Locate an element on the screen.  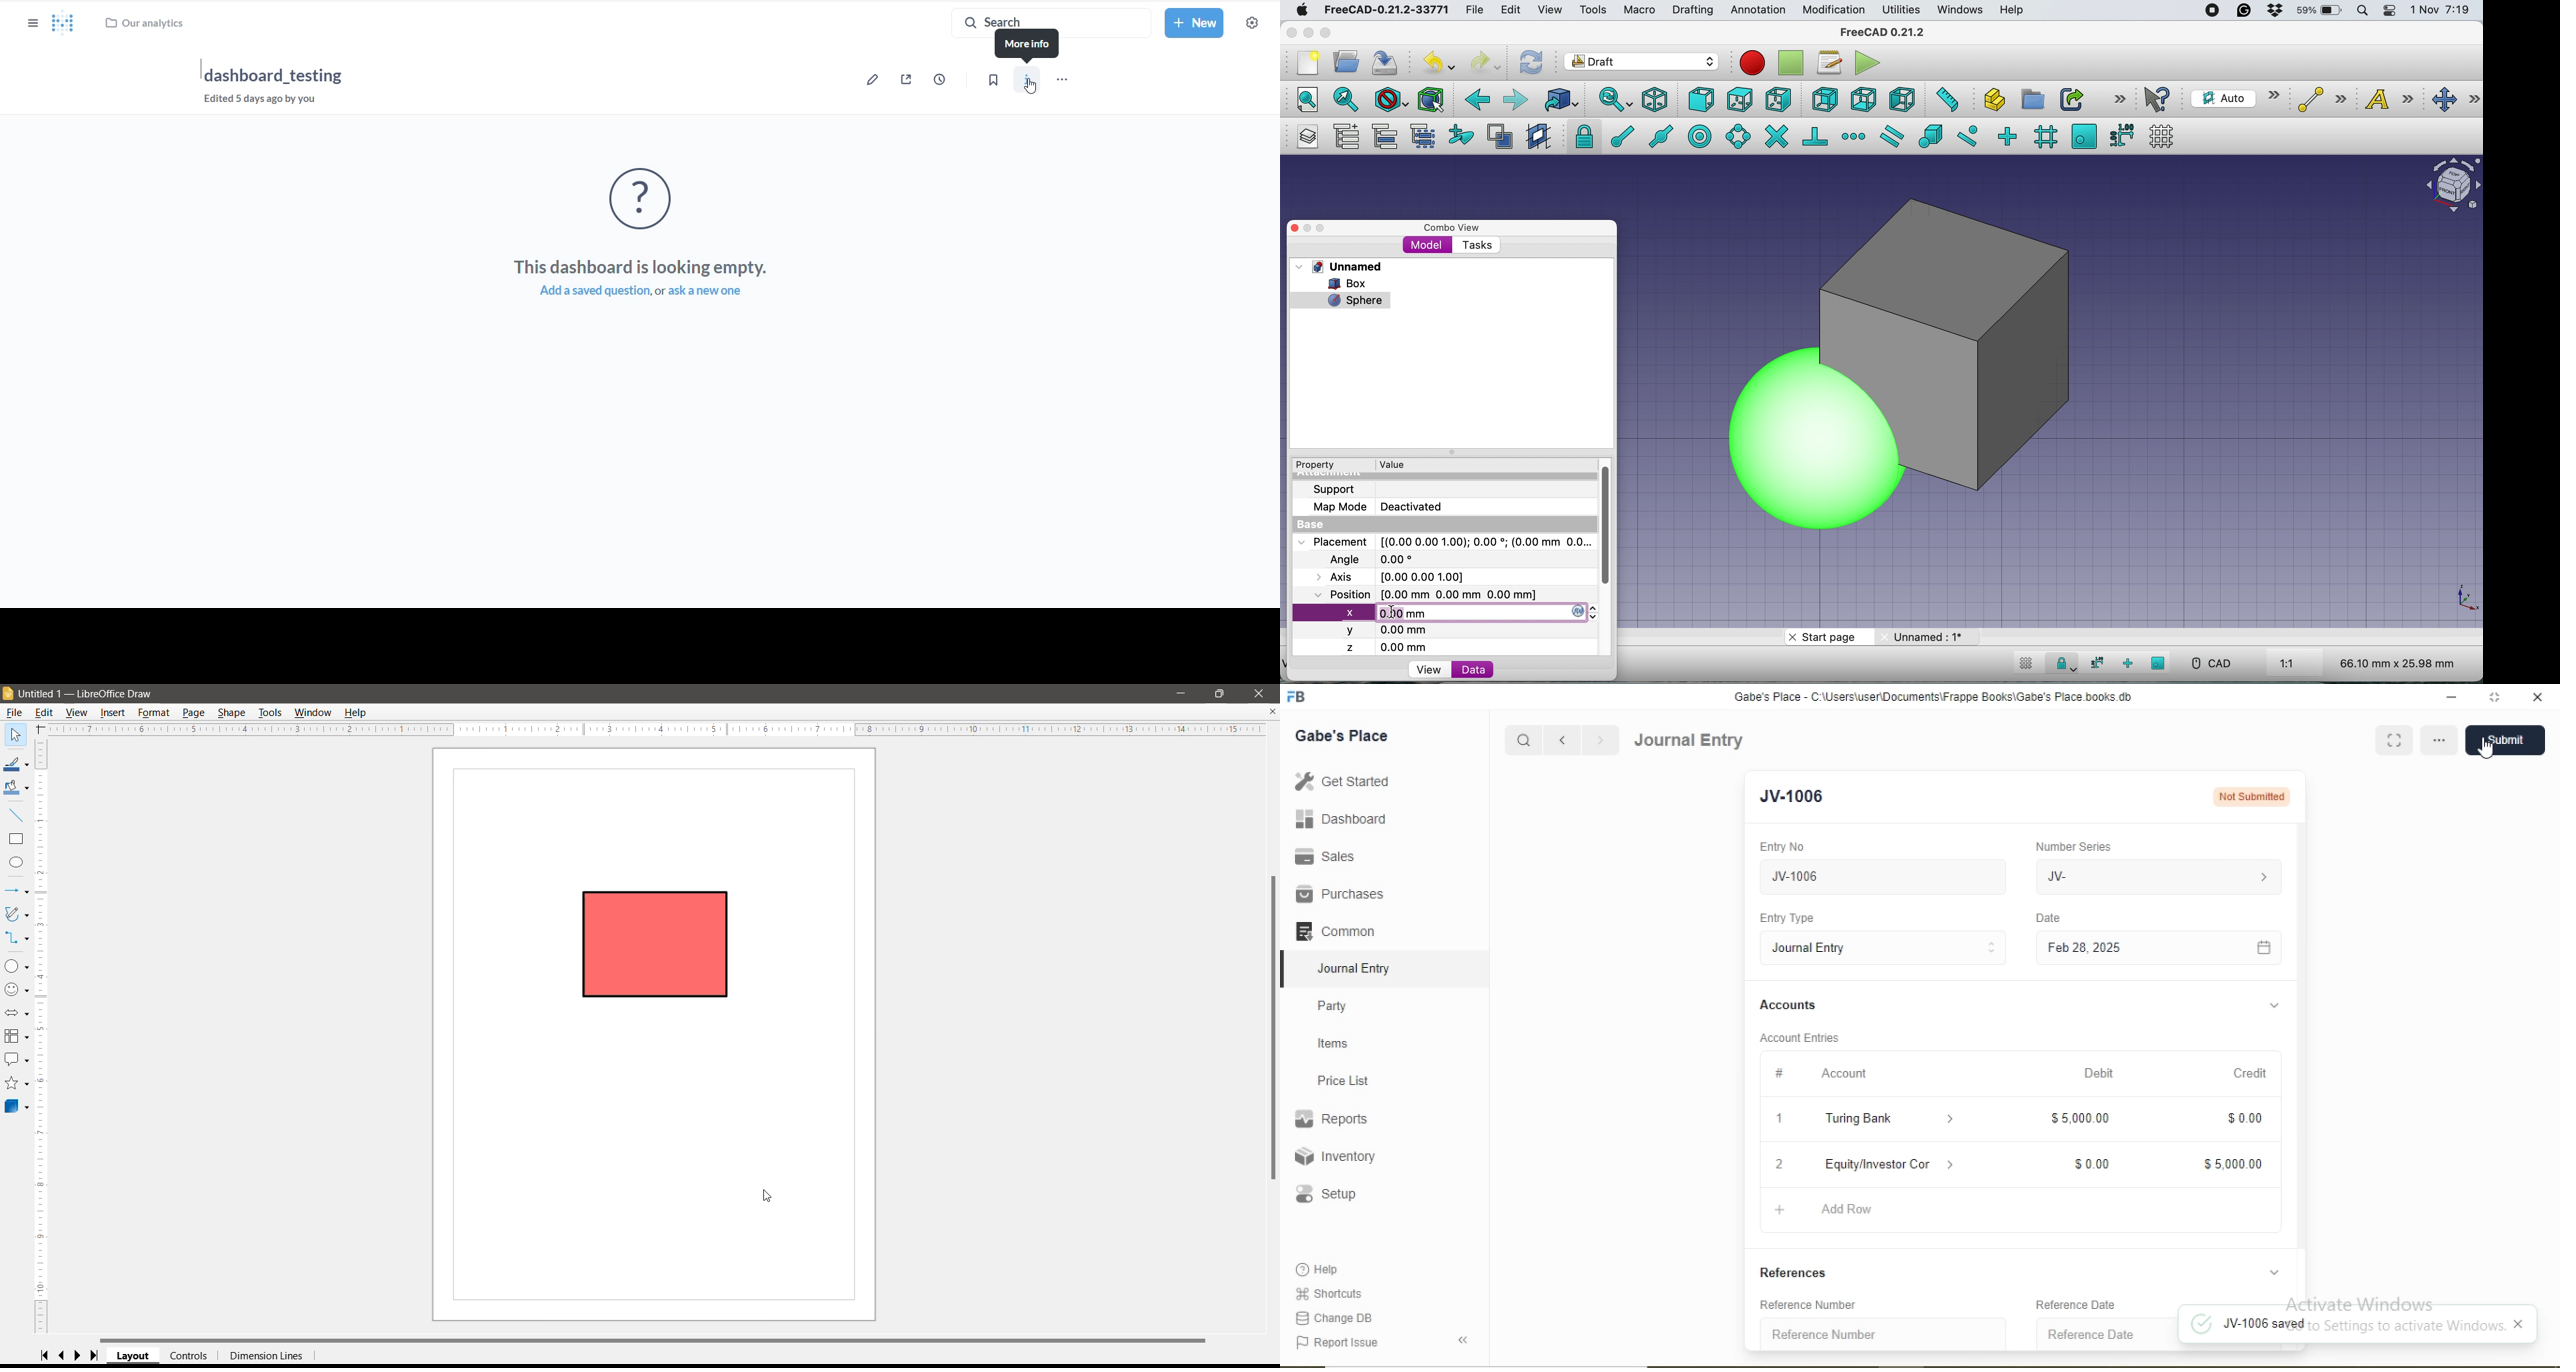
utilities is located at coordinates (1902, 10).